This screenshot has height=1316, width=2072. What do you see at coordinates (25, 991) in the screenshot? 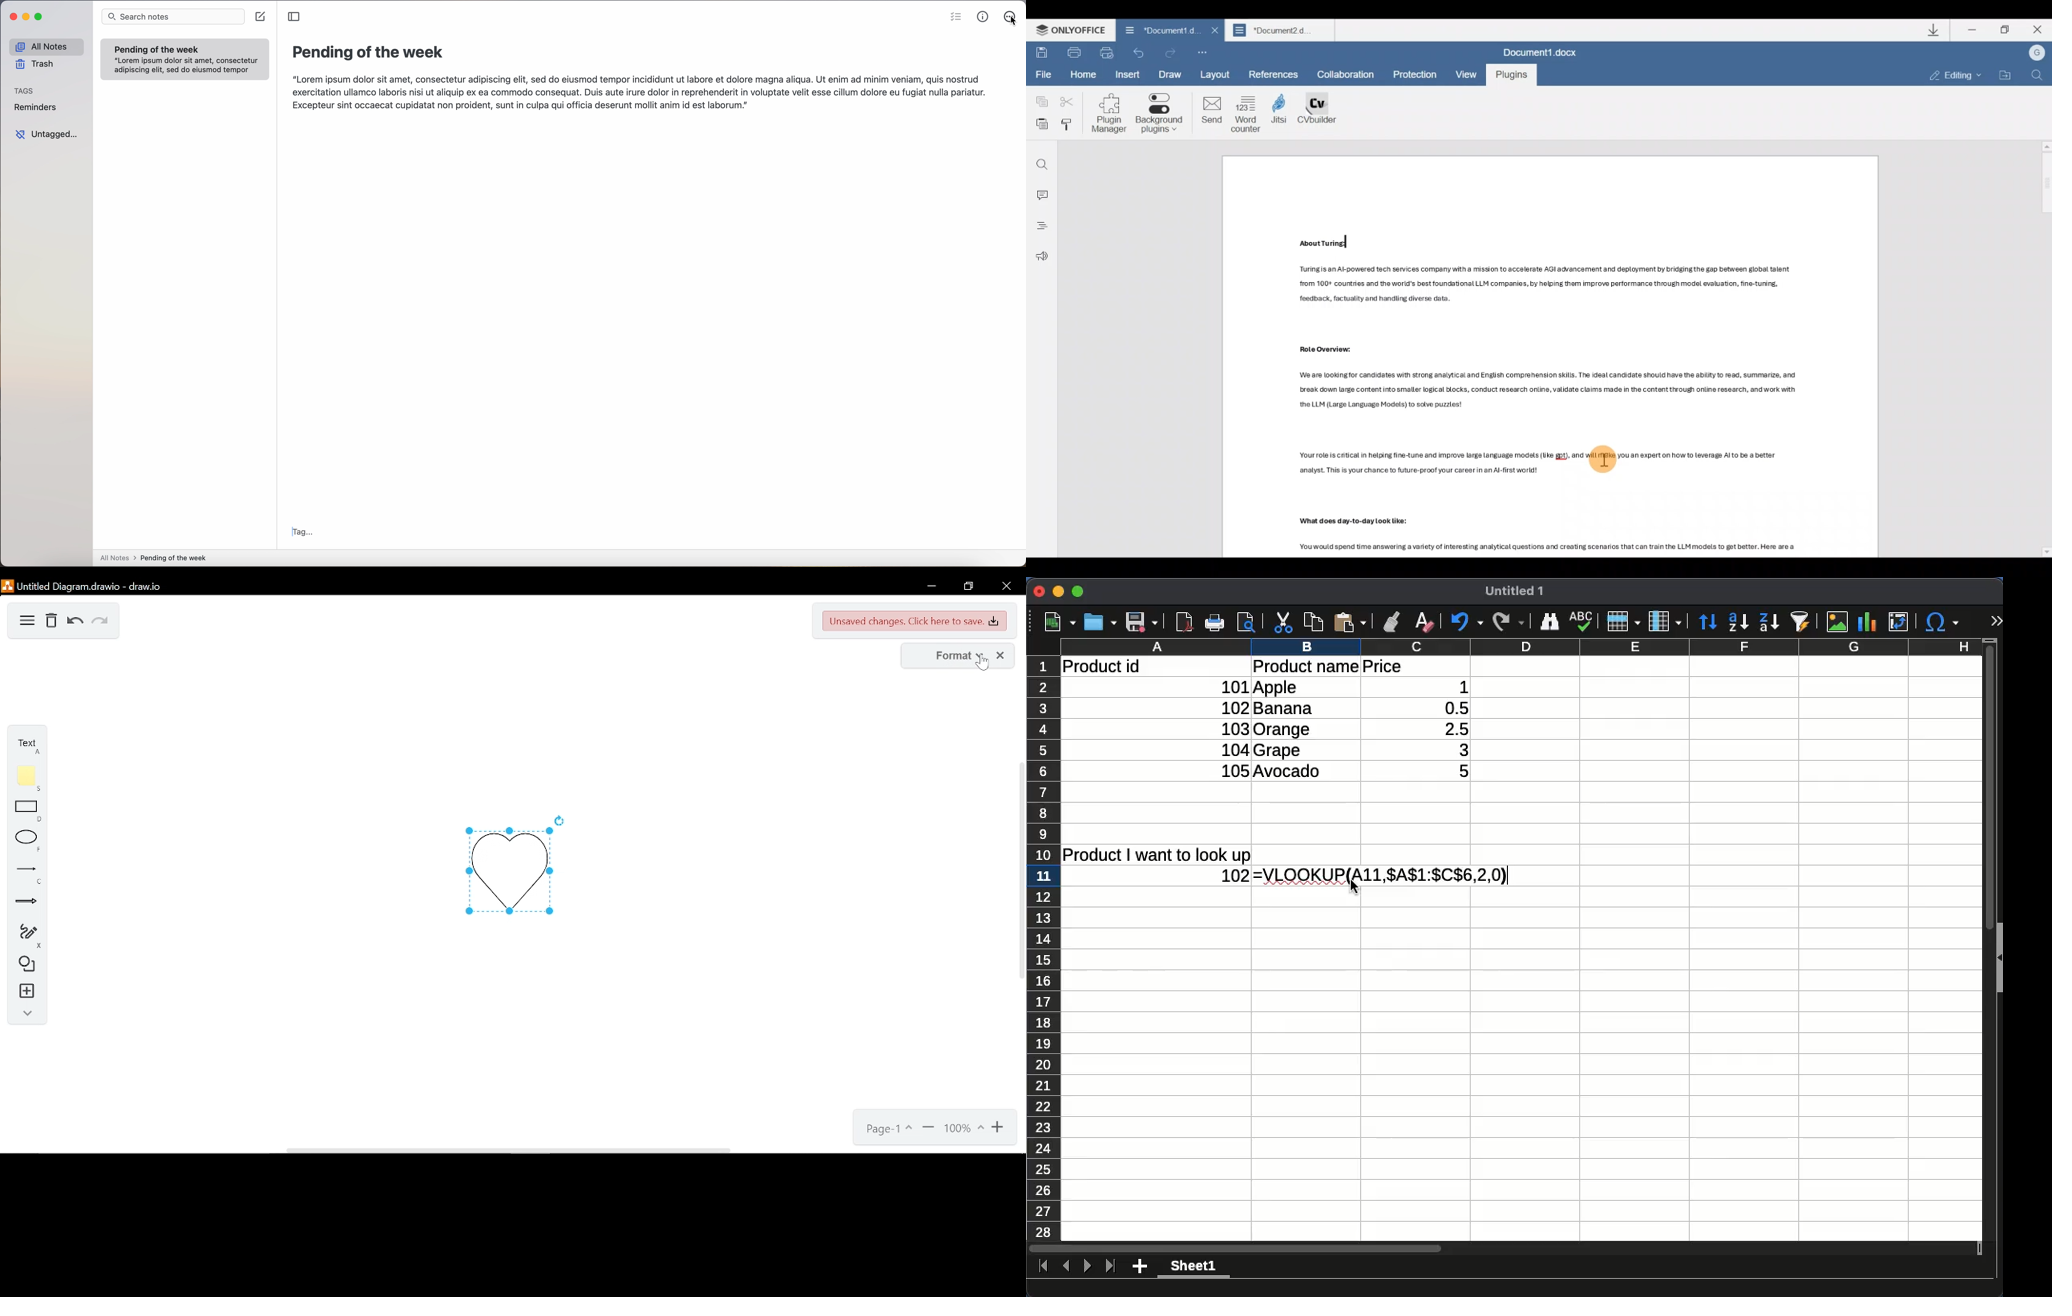
I see `insert` at bounding box center [25, 991].